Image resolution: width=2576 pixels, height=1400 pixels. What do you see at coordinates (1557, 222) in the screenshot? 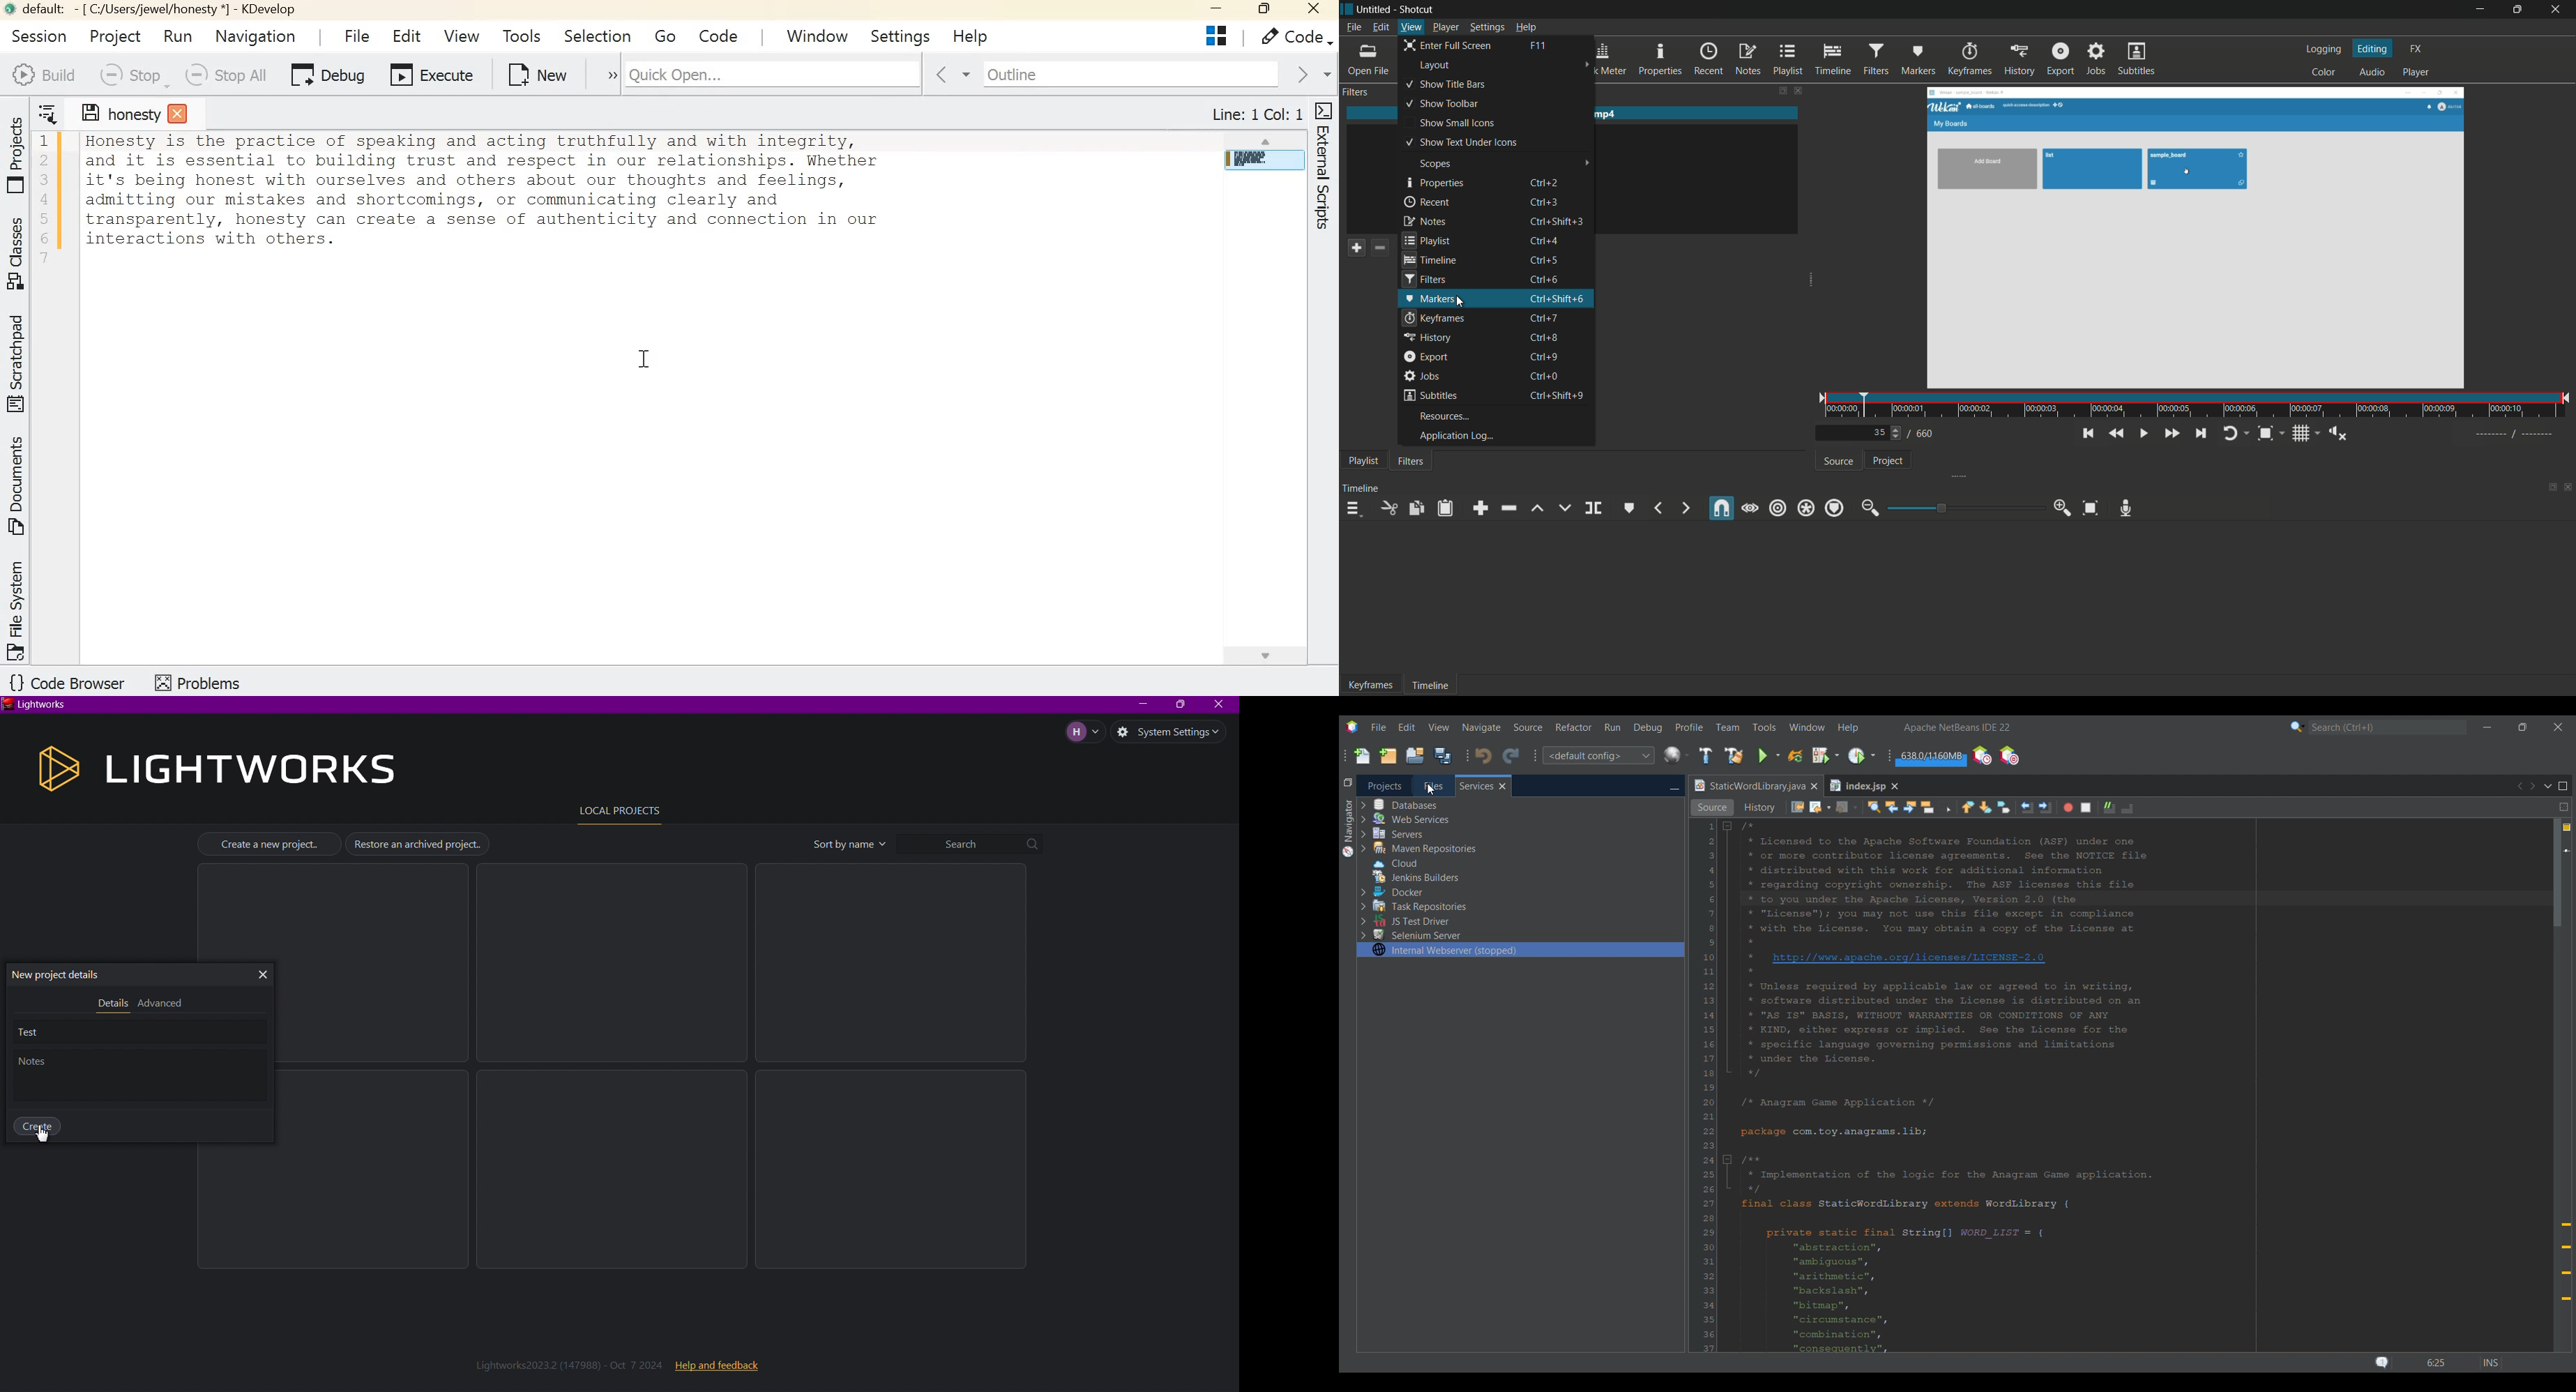
I see `keyboard shortcut` at bounding box center [1557, 222].